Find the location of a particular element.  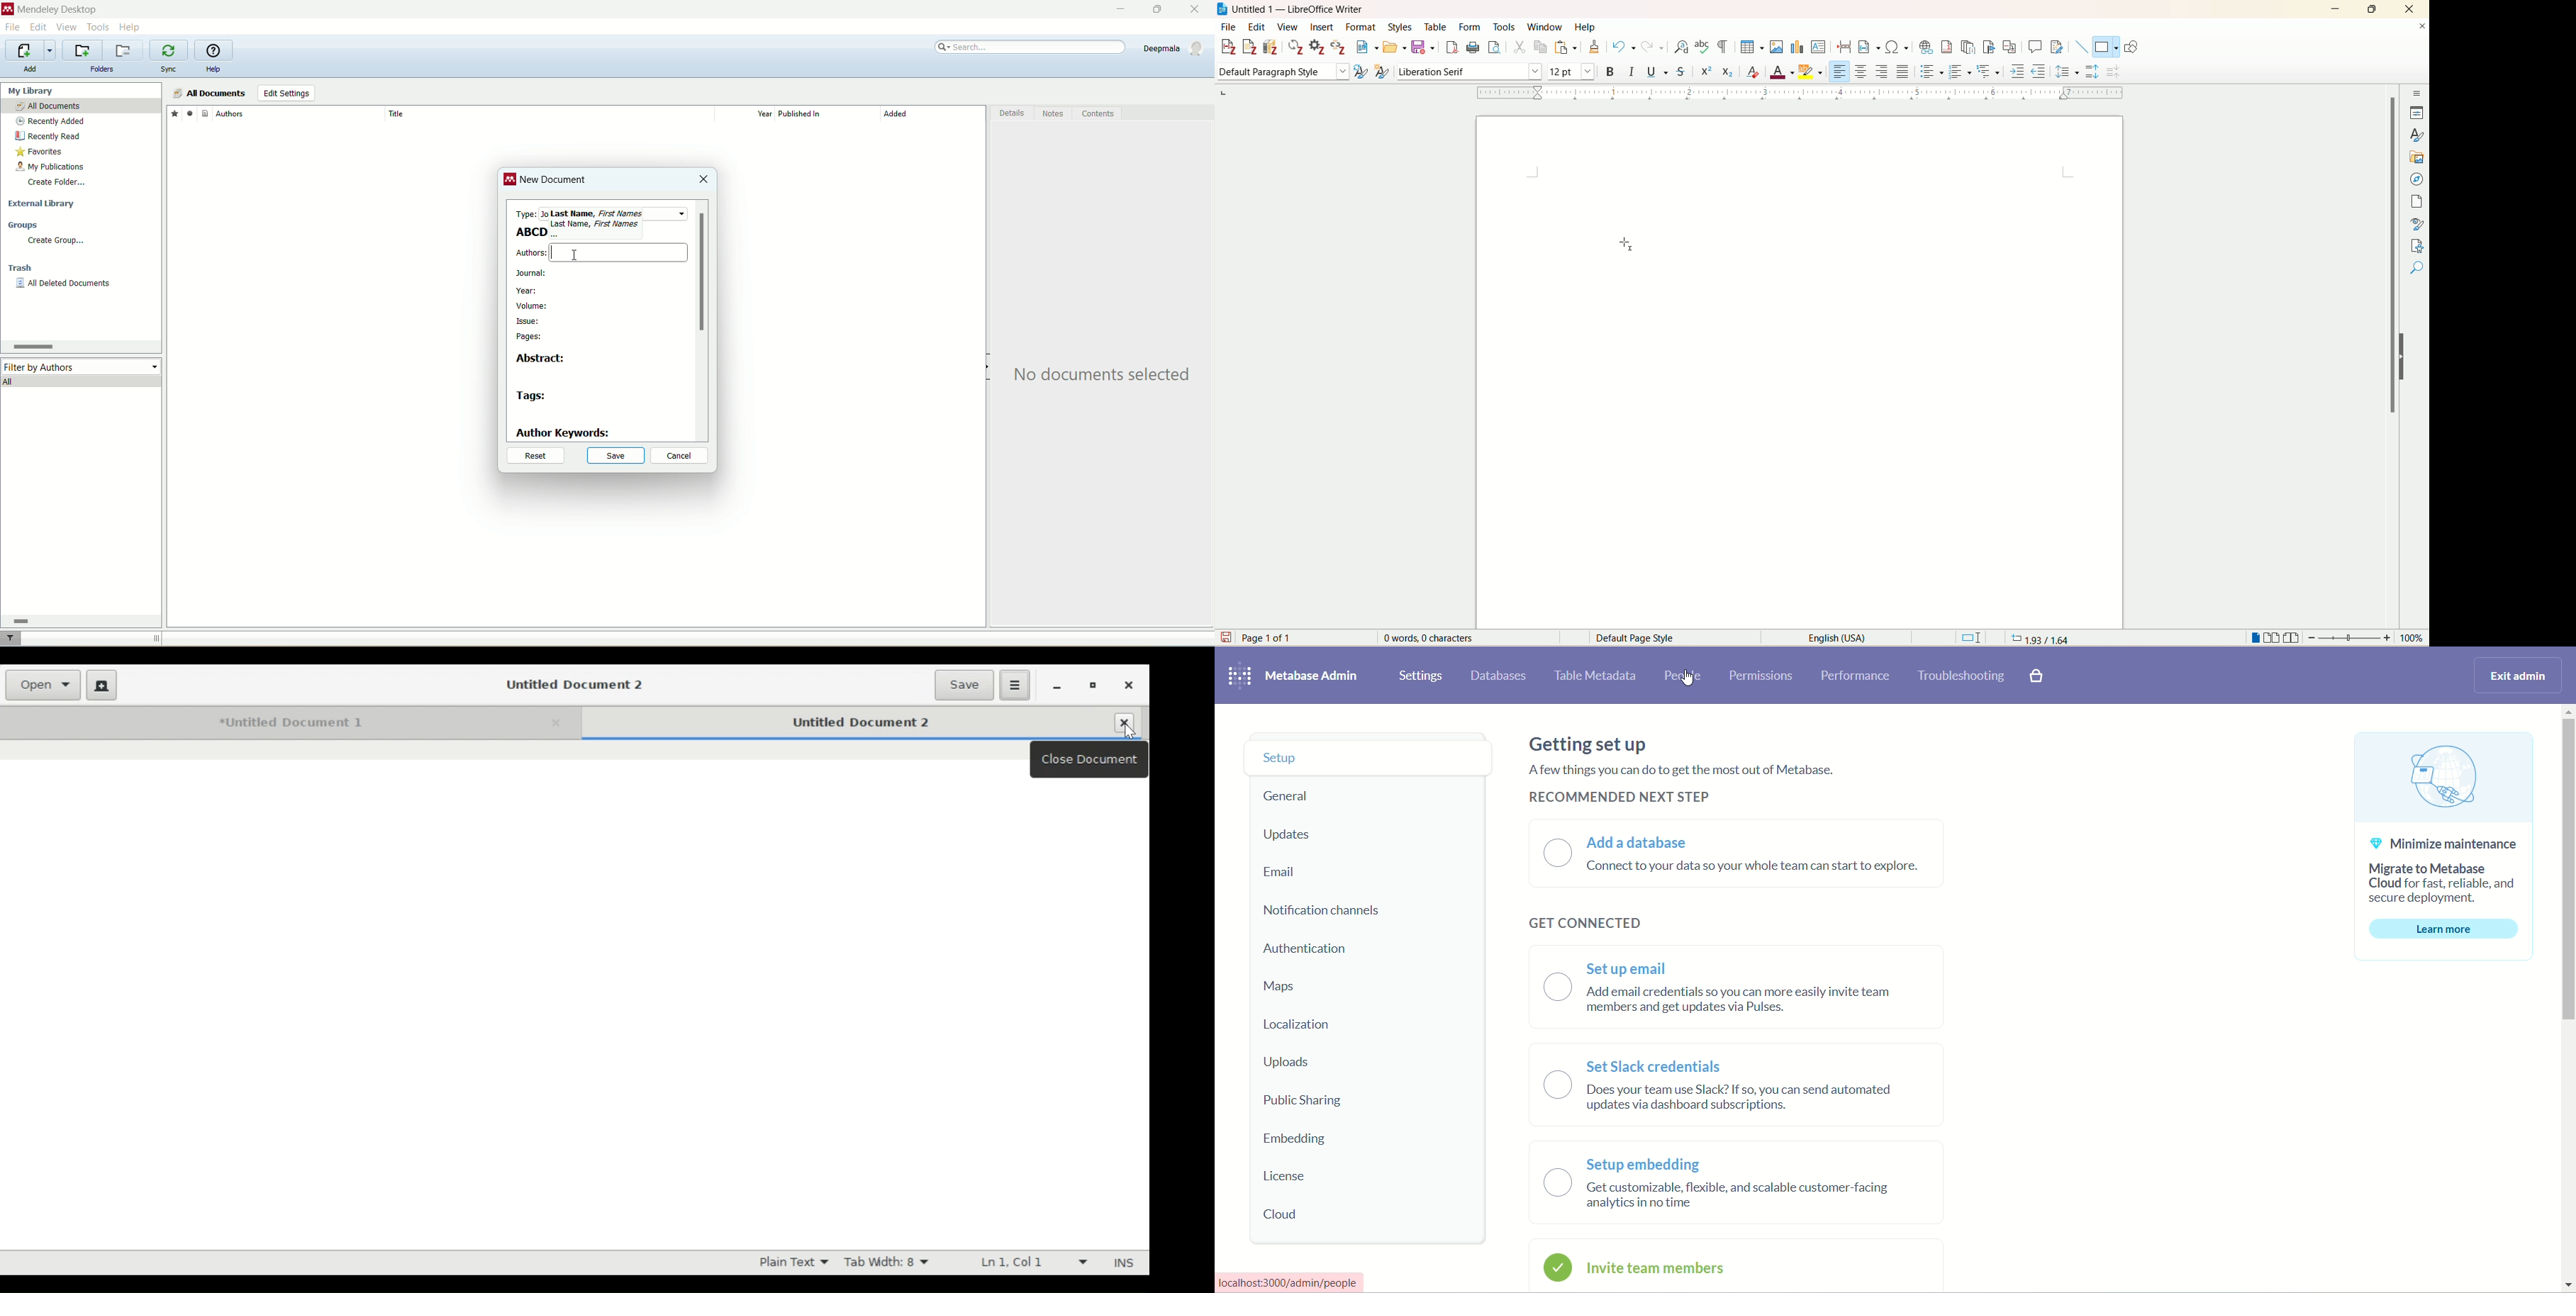

Default page style is located at coordinates (1645, 638).